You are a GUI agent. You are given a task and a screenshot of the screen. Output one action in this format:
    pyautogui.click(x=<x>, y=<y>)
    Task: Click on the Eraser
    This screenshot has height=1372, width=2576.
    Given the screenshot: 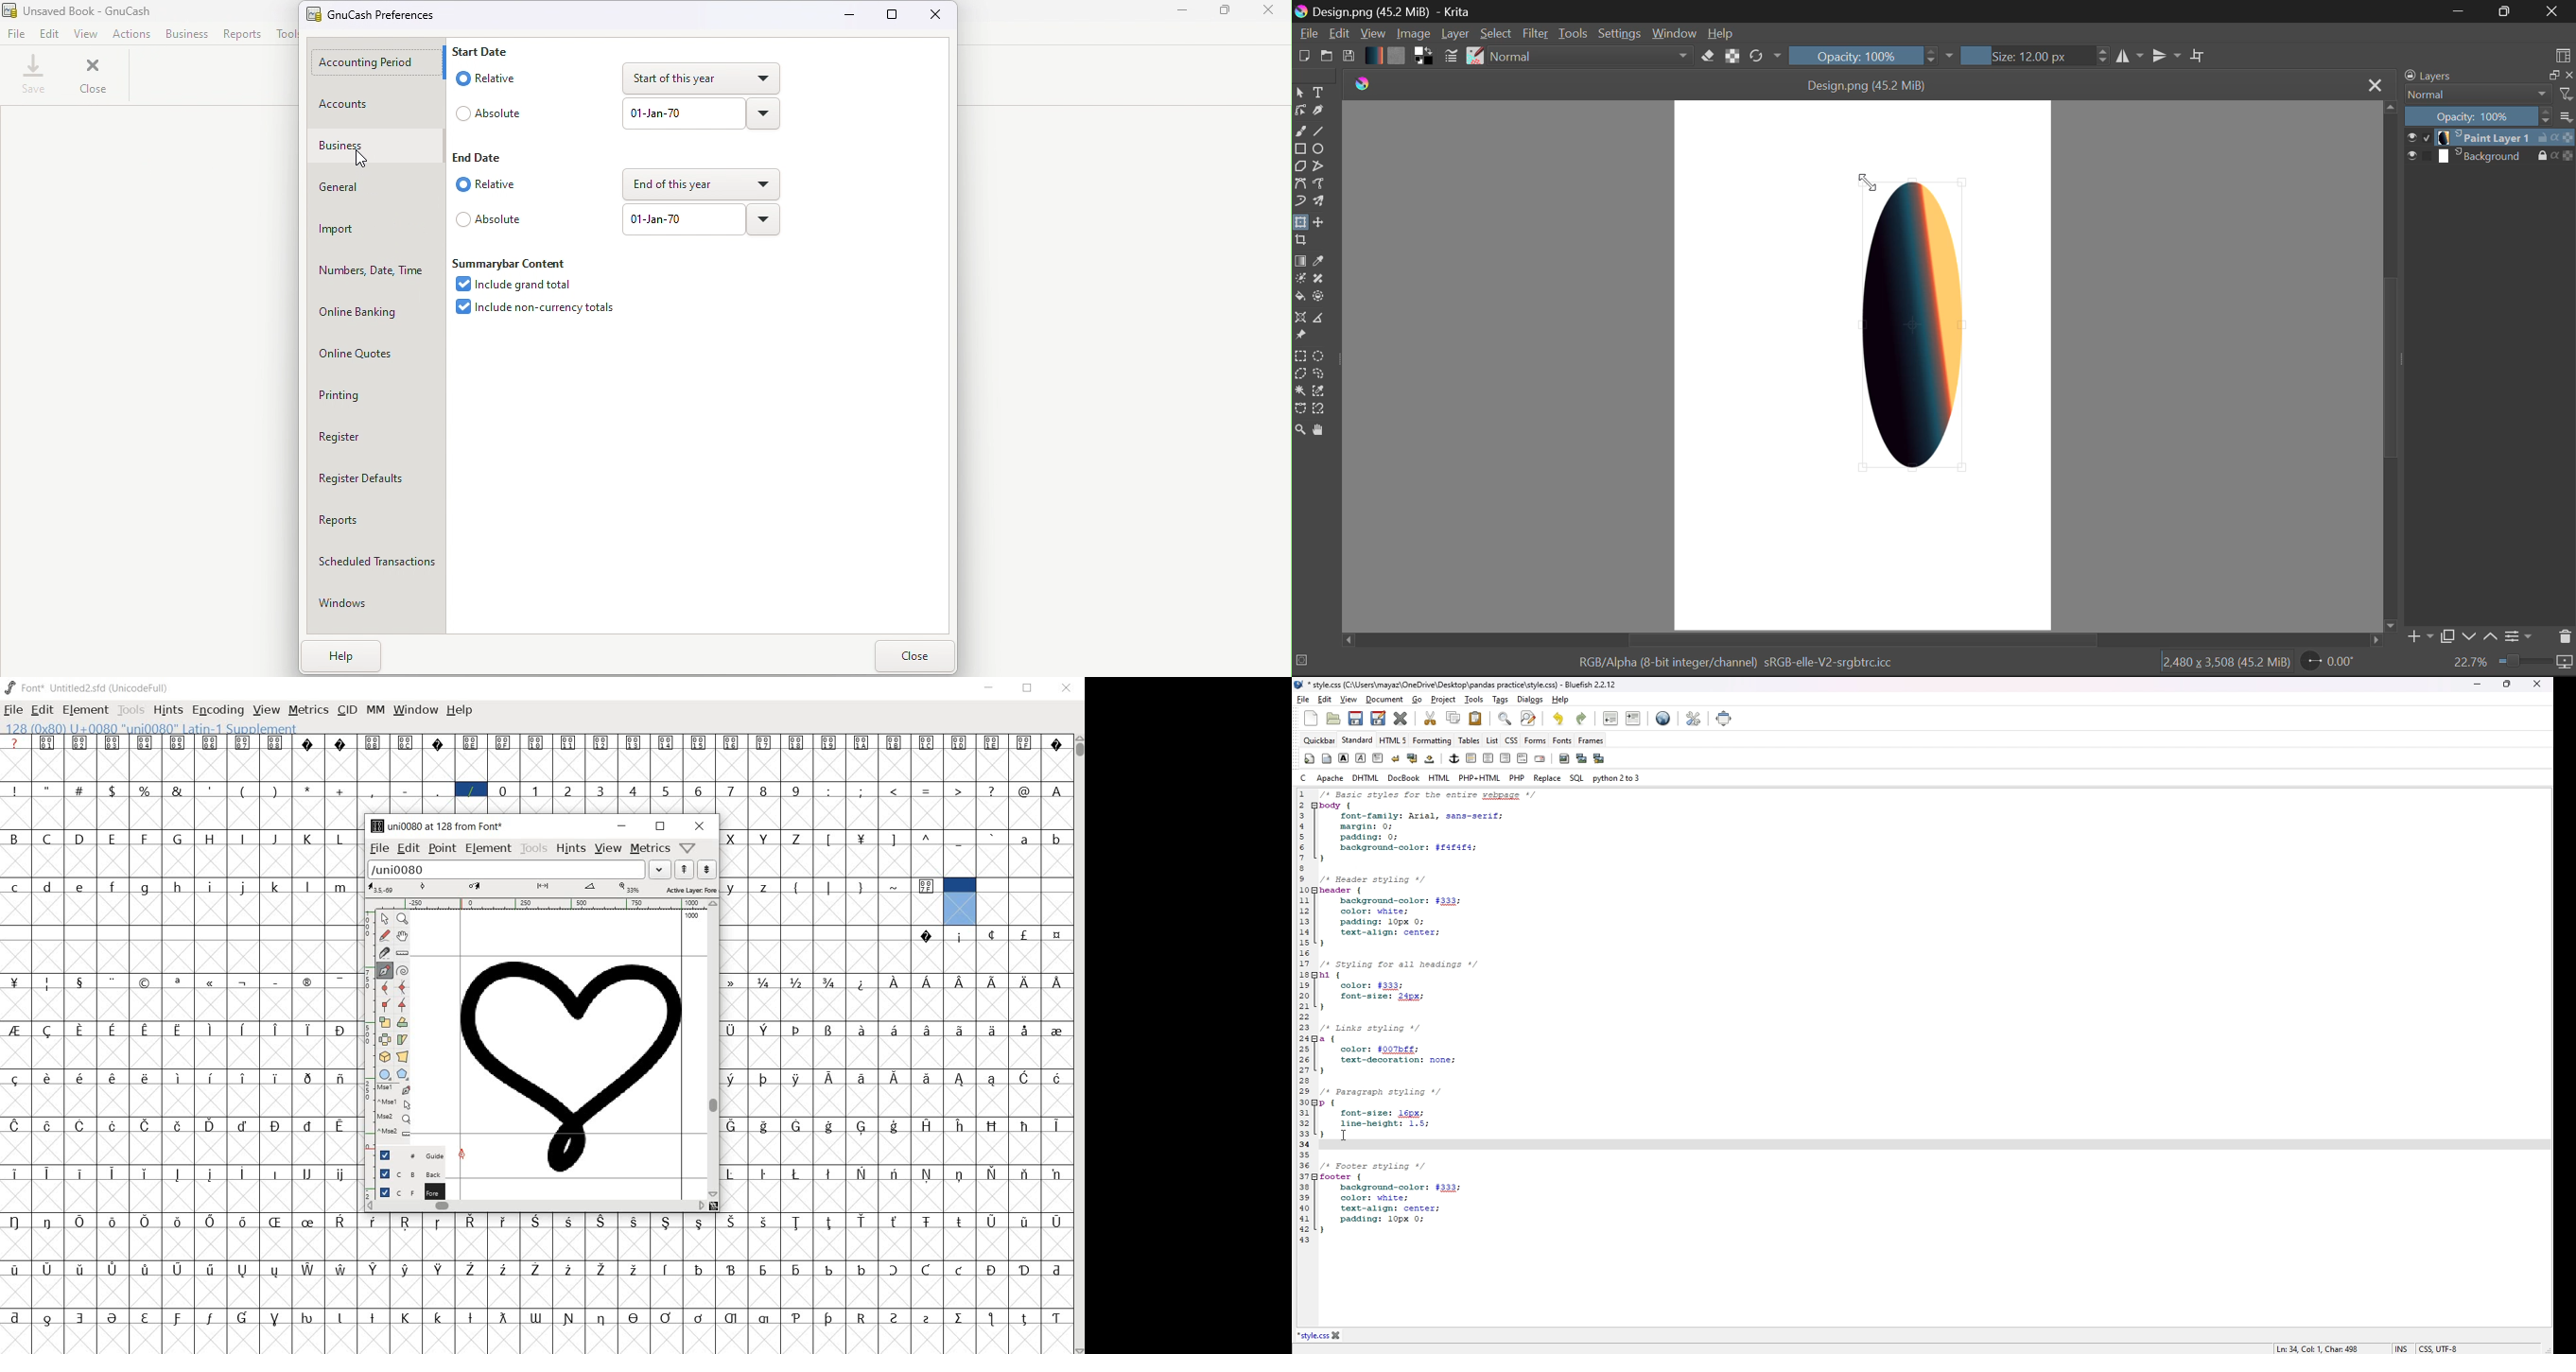 What is the action you would take?
    pyautogui.click(x=1709, y=56)
    